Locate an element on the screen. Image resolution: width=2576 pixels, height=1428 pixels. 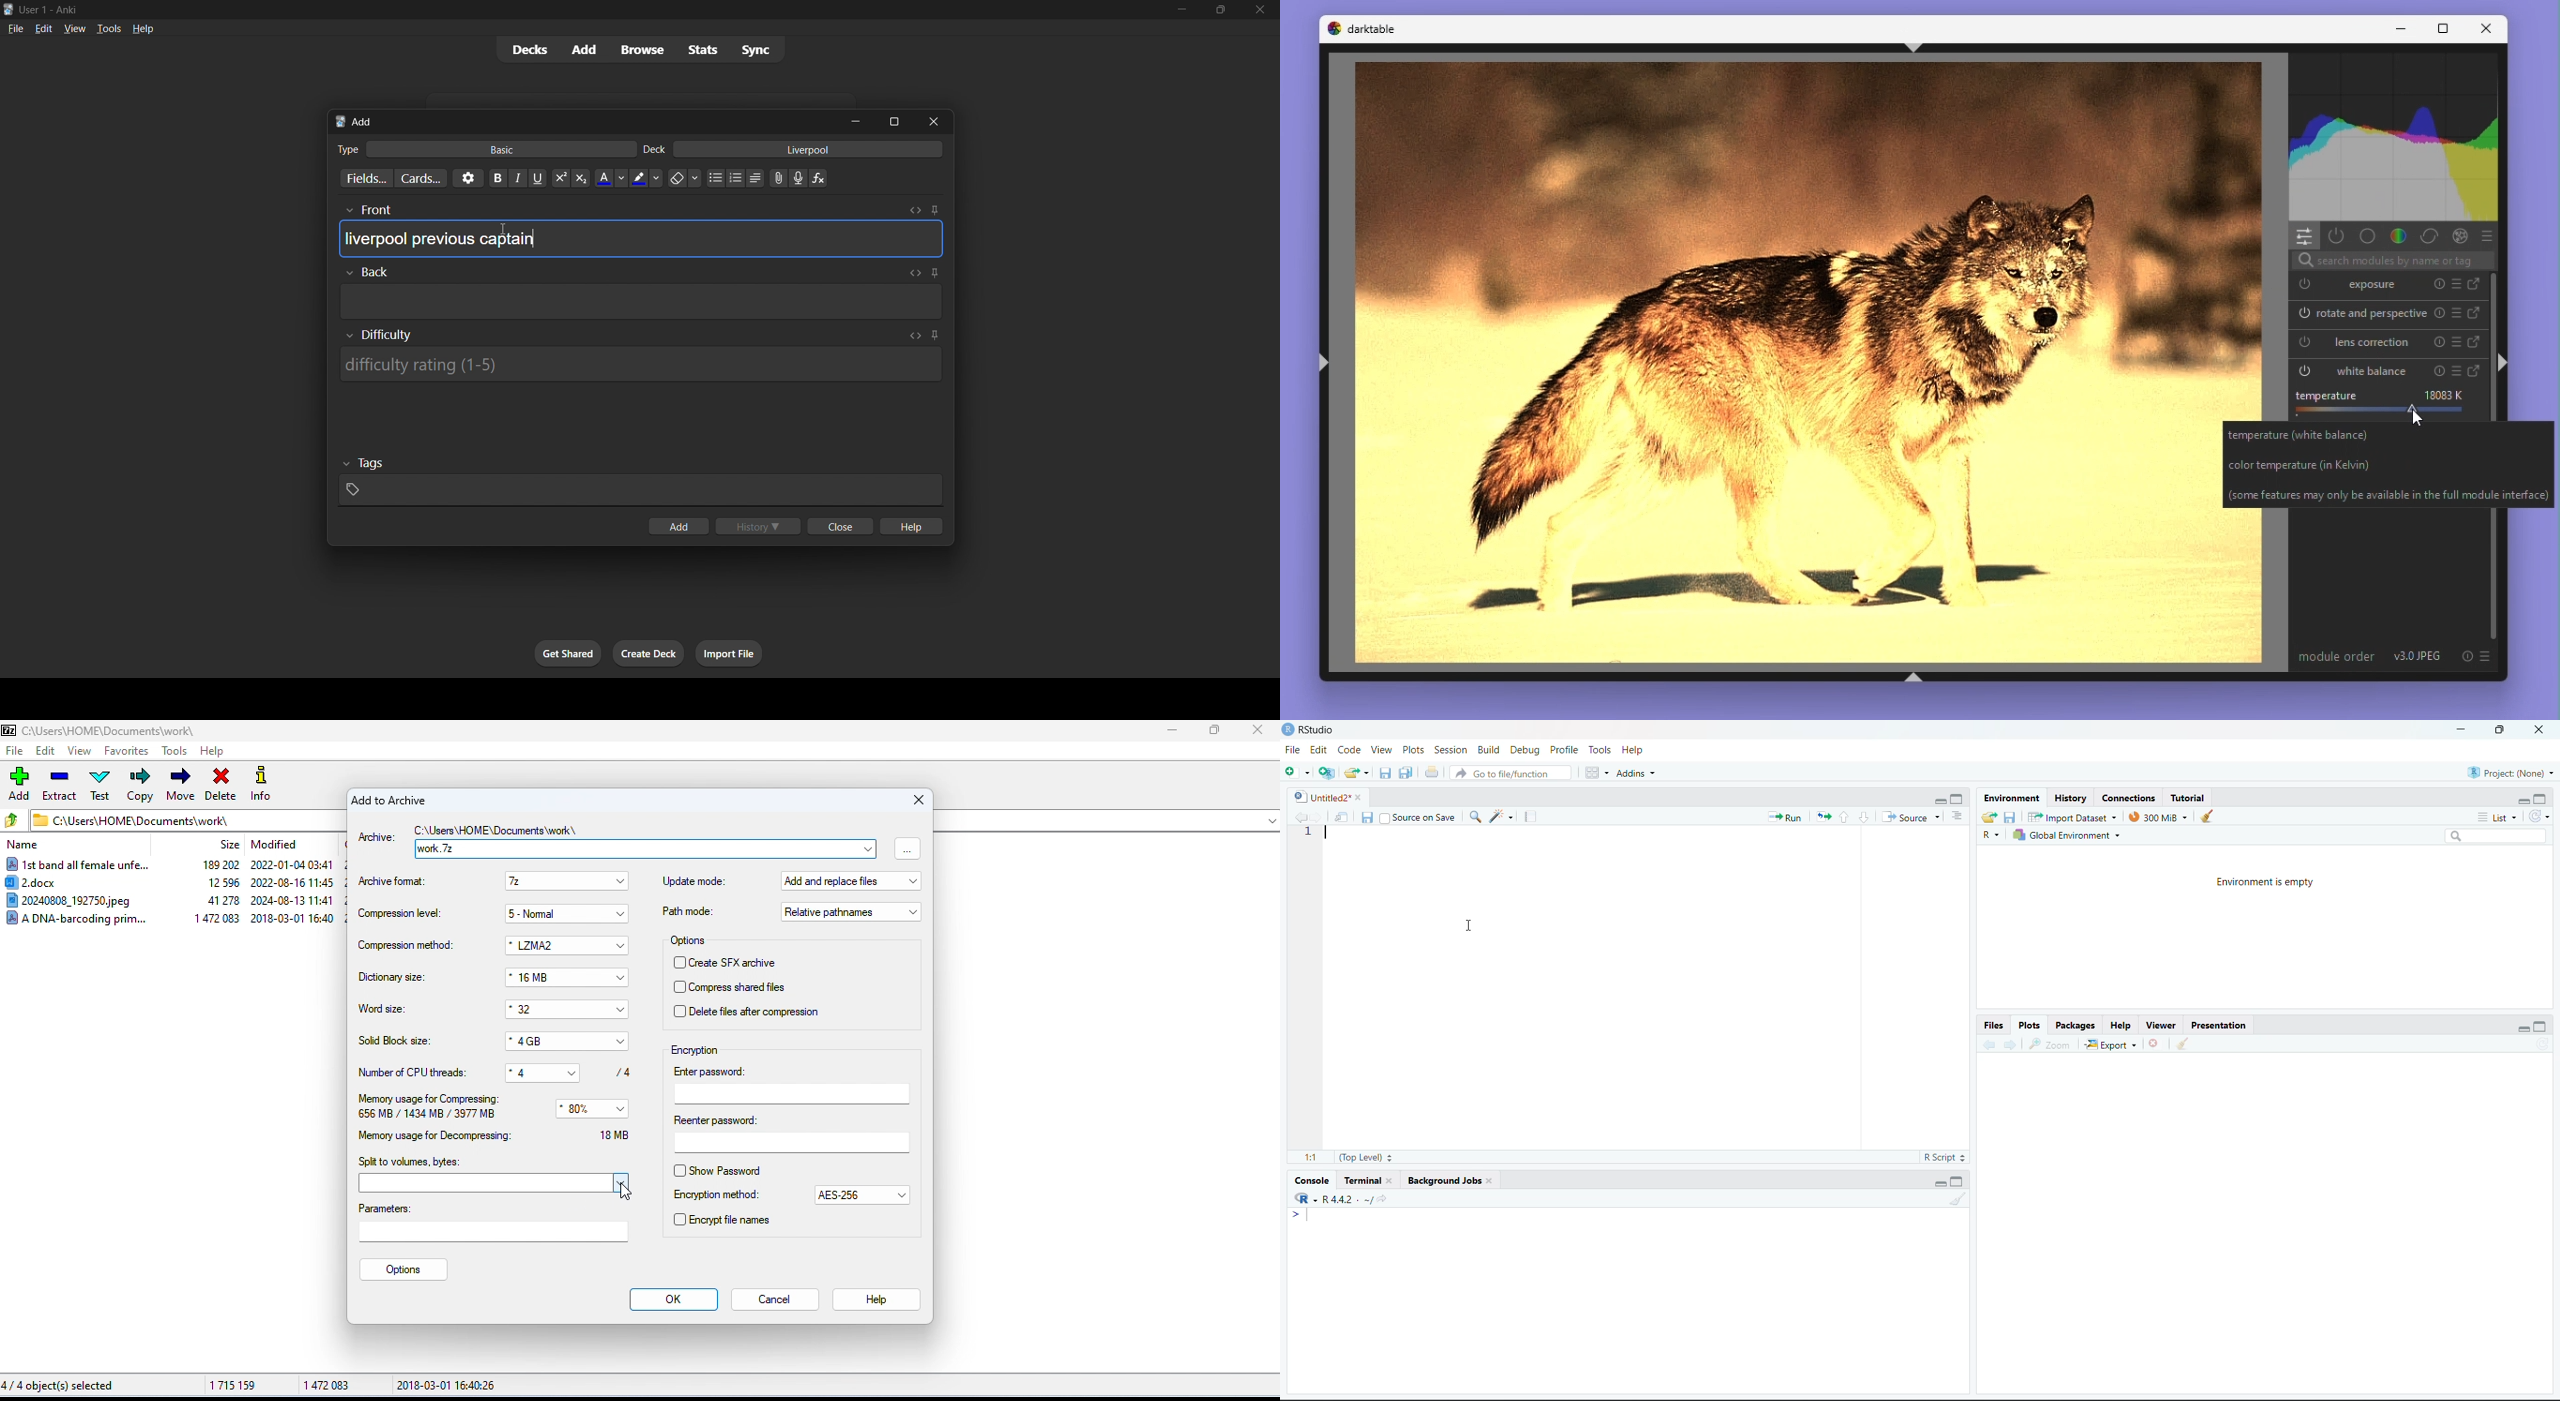
Go to full version of rotate and perspective is located at coordinates (2477, 314).